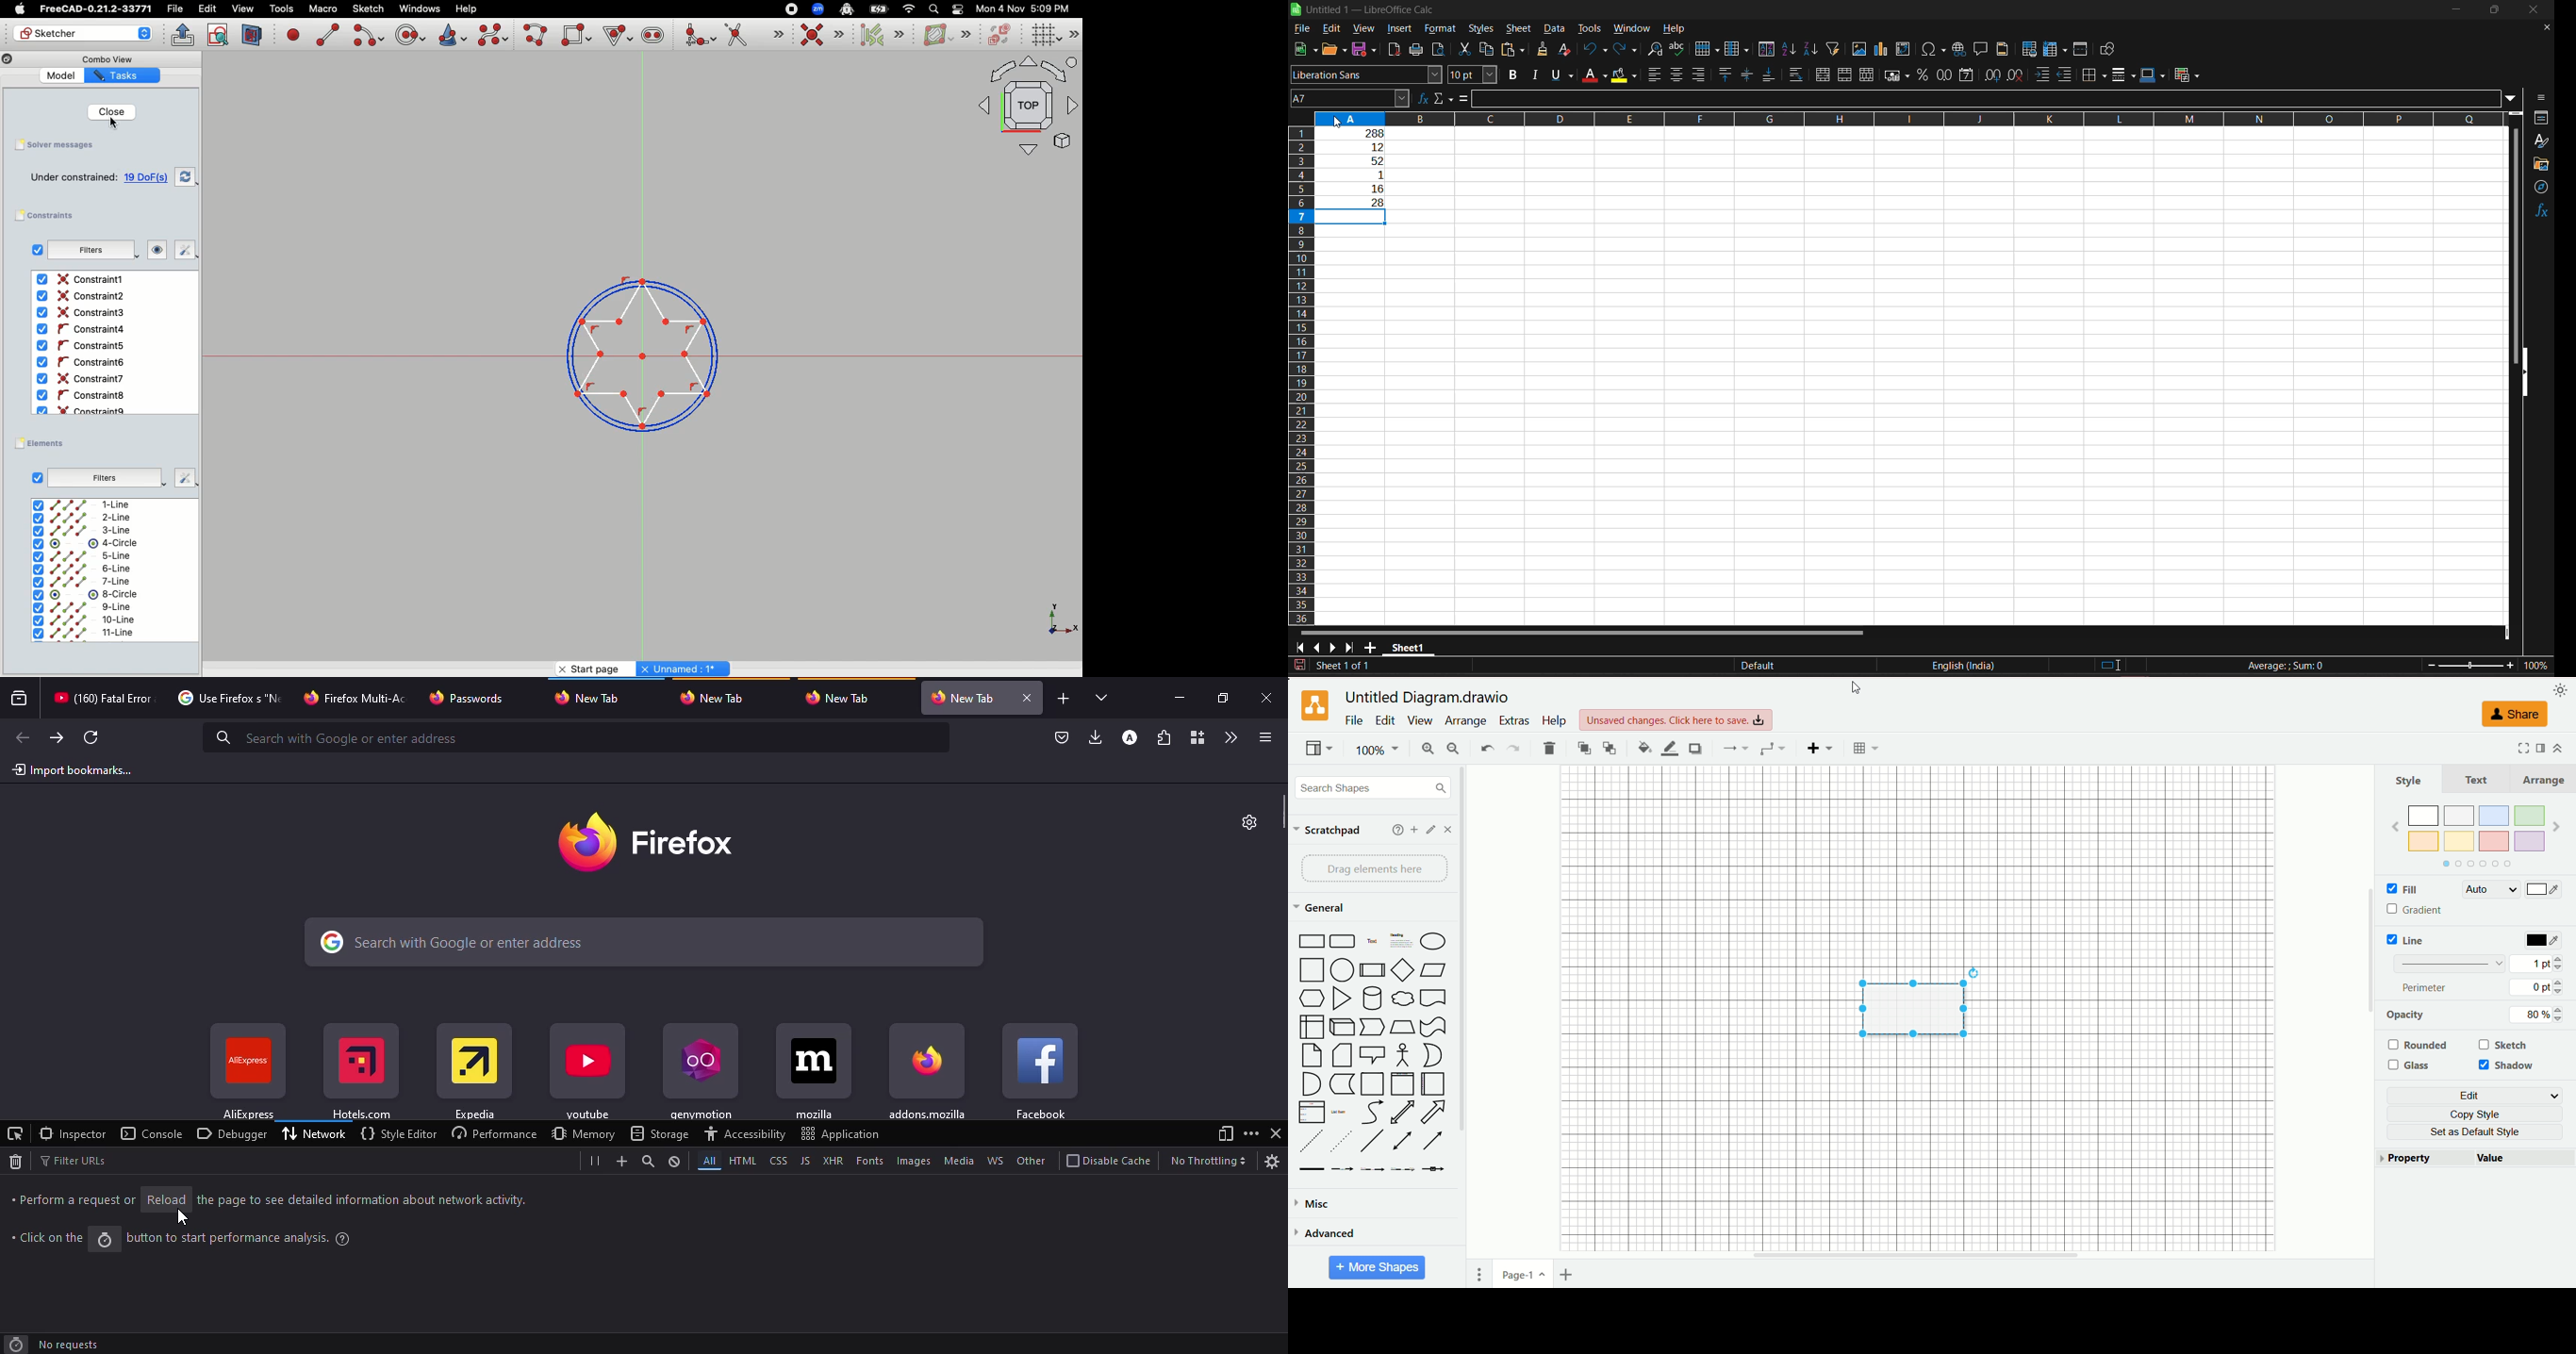 This screenshot has width=2576, height=1372. Describe the element at coordinates (74, 1159) in the screenshot. I see `filter urls` at that location.